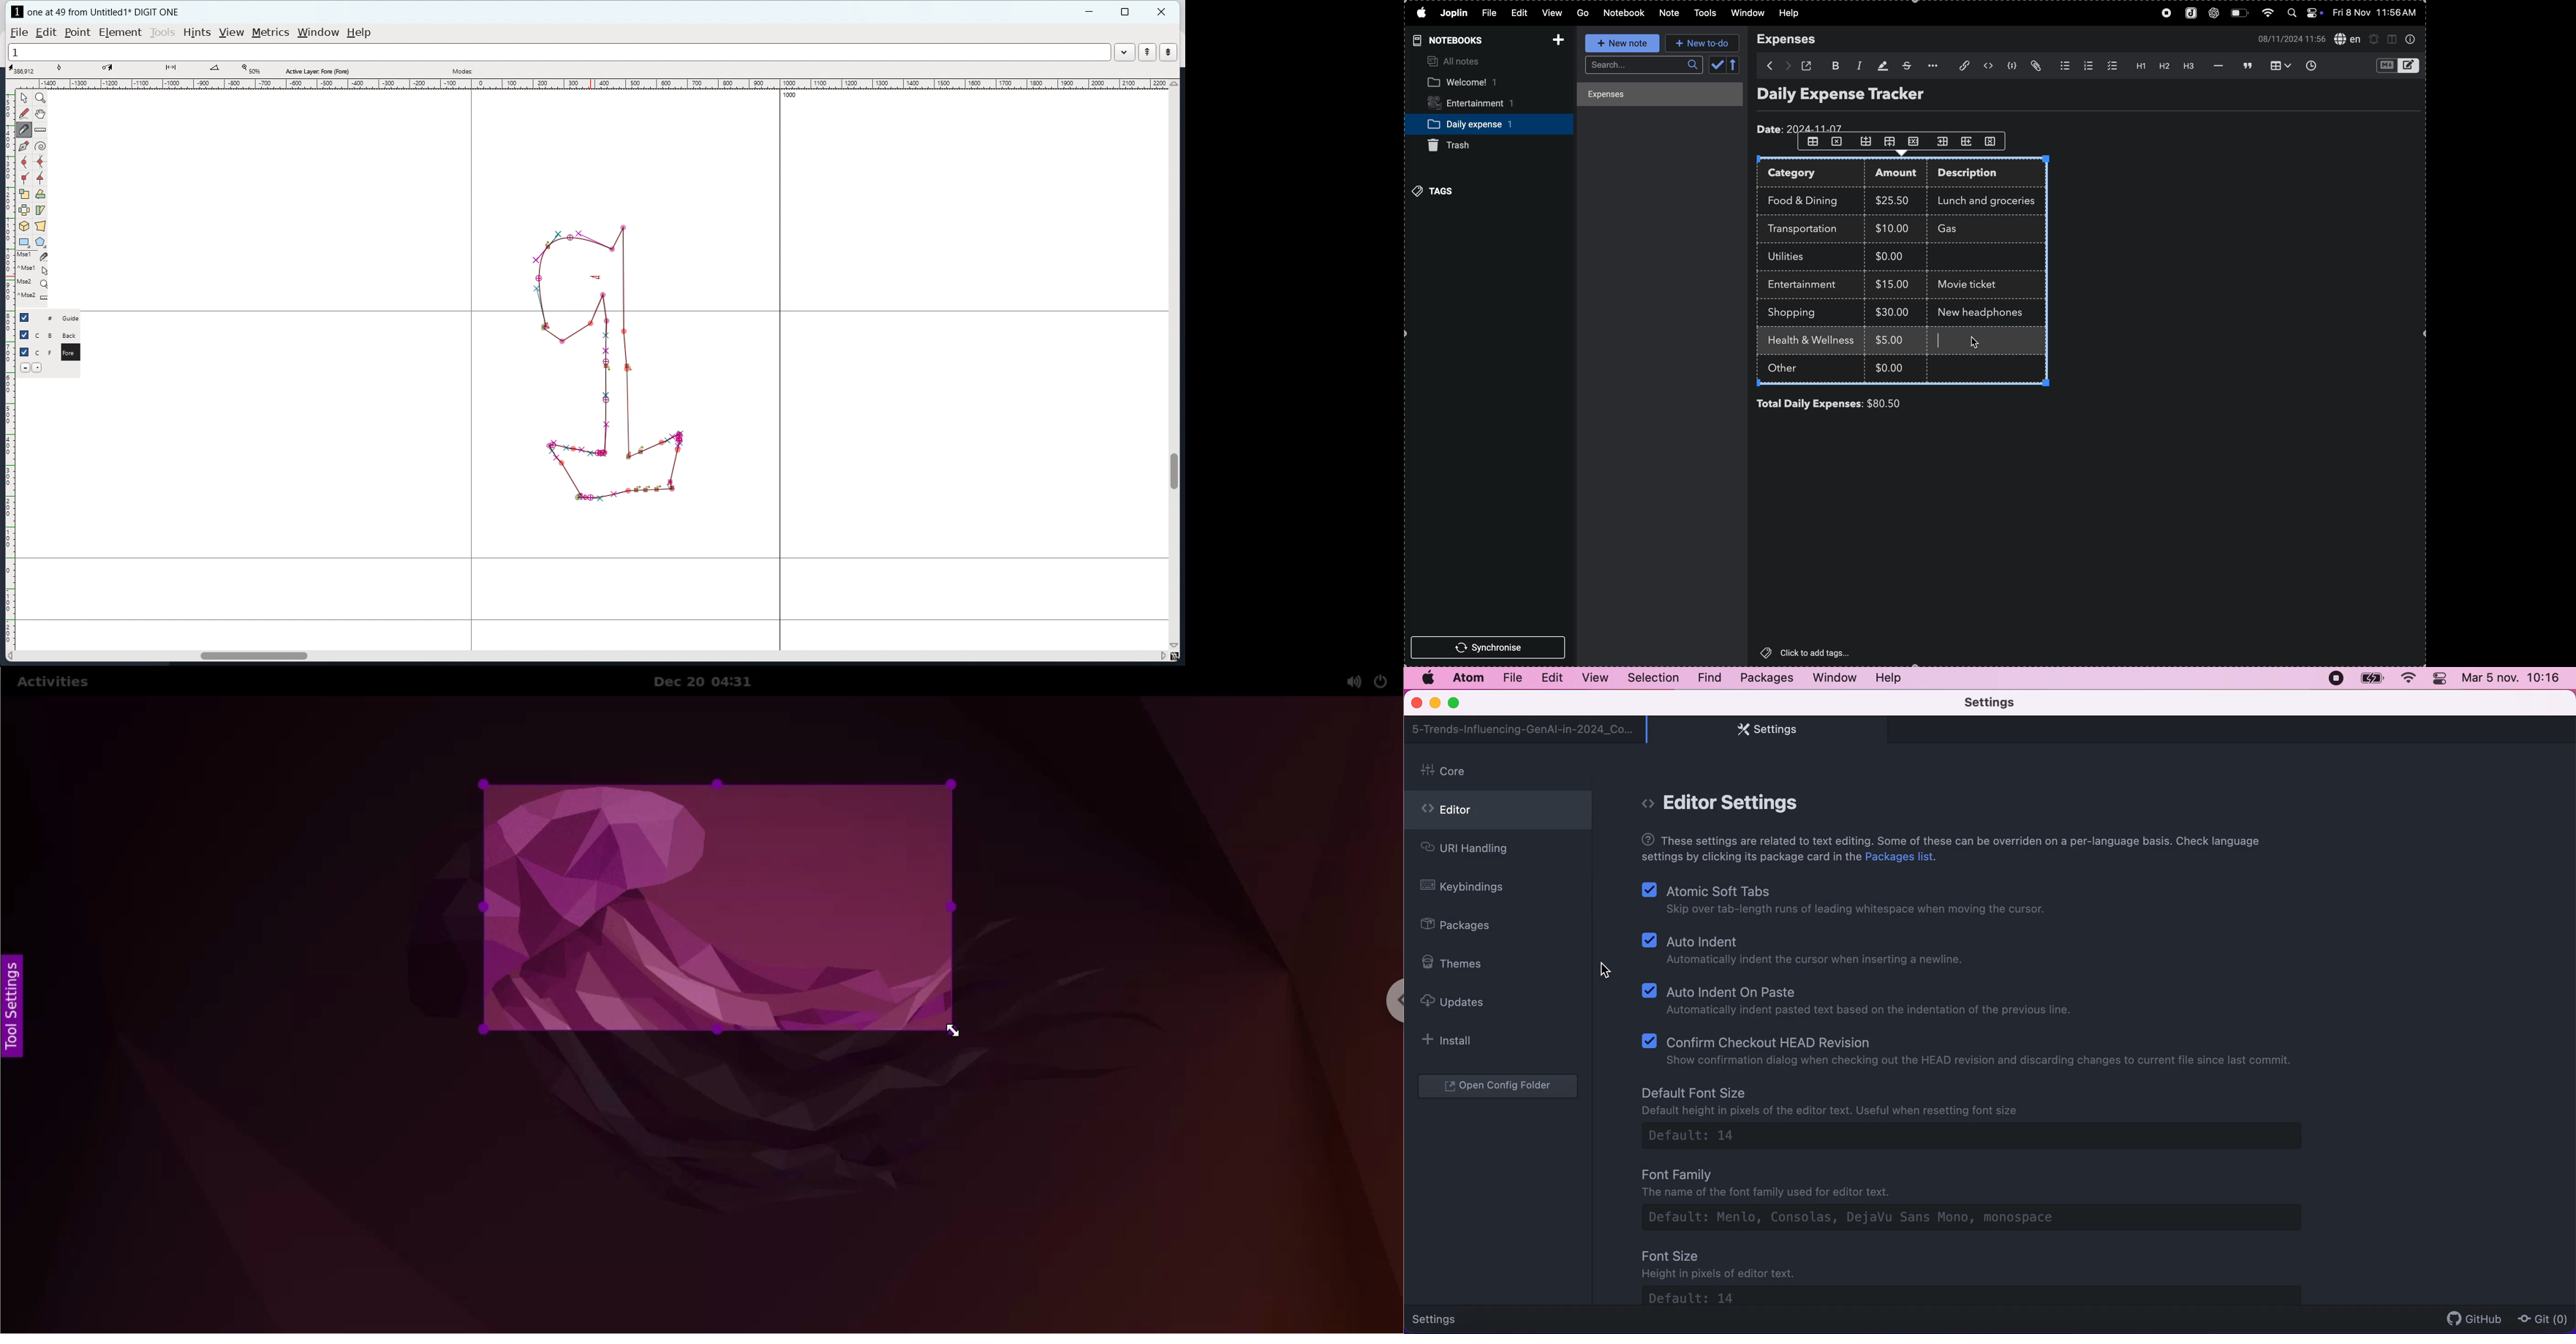 This screenshot has width=2576, height=1344. What do you see at coordinates (2374, 39) in the screenshot?
I see `alerts` at bounding box center [2374, 39].